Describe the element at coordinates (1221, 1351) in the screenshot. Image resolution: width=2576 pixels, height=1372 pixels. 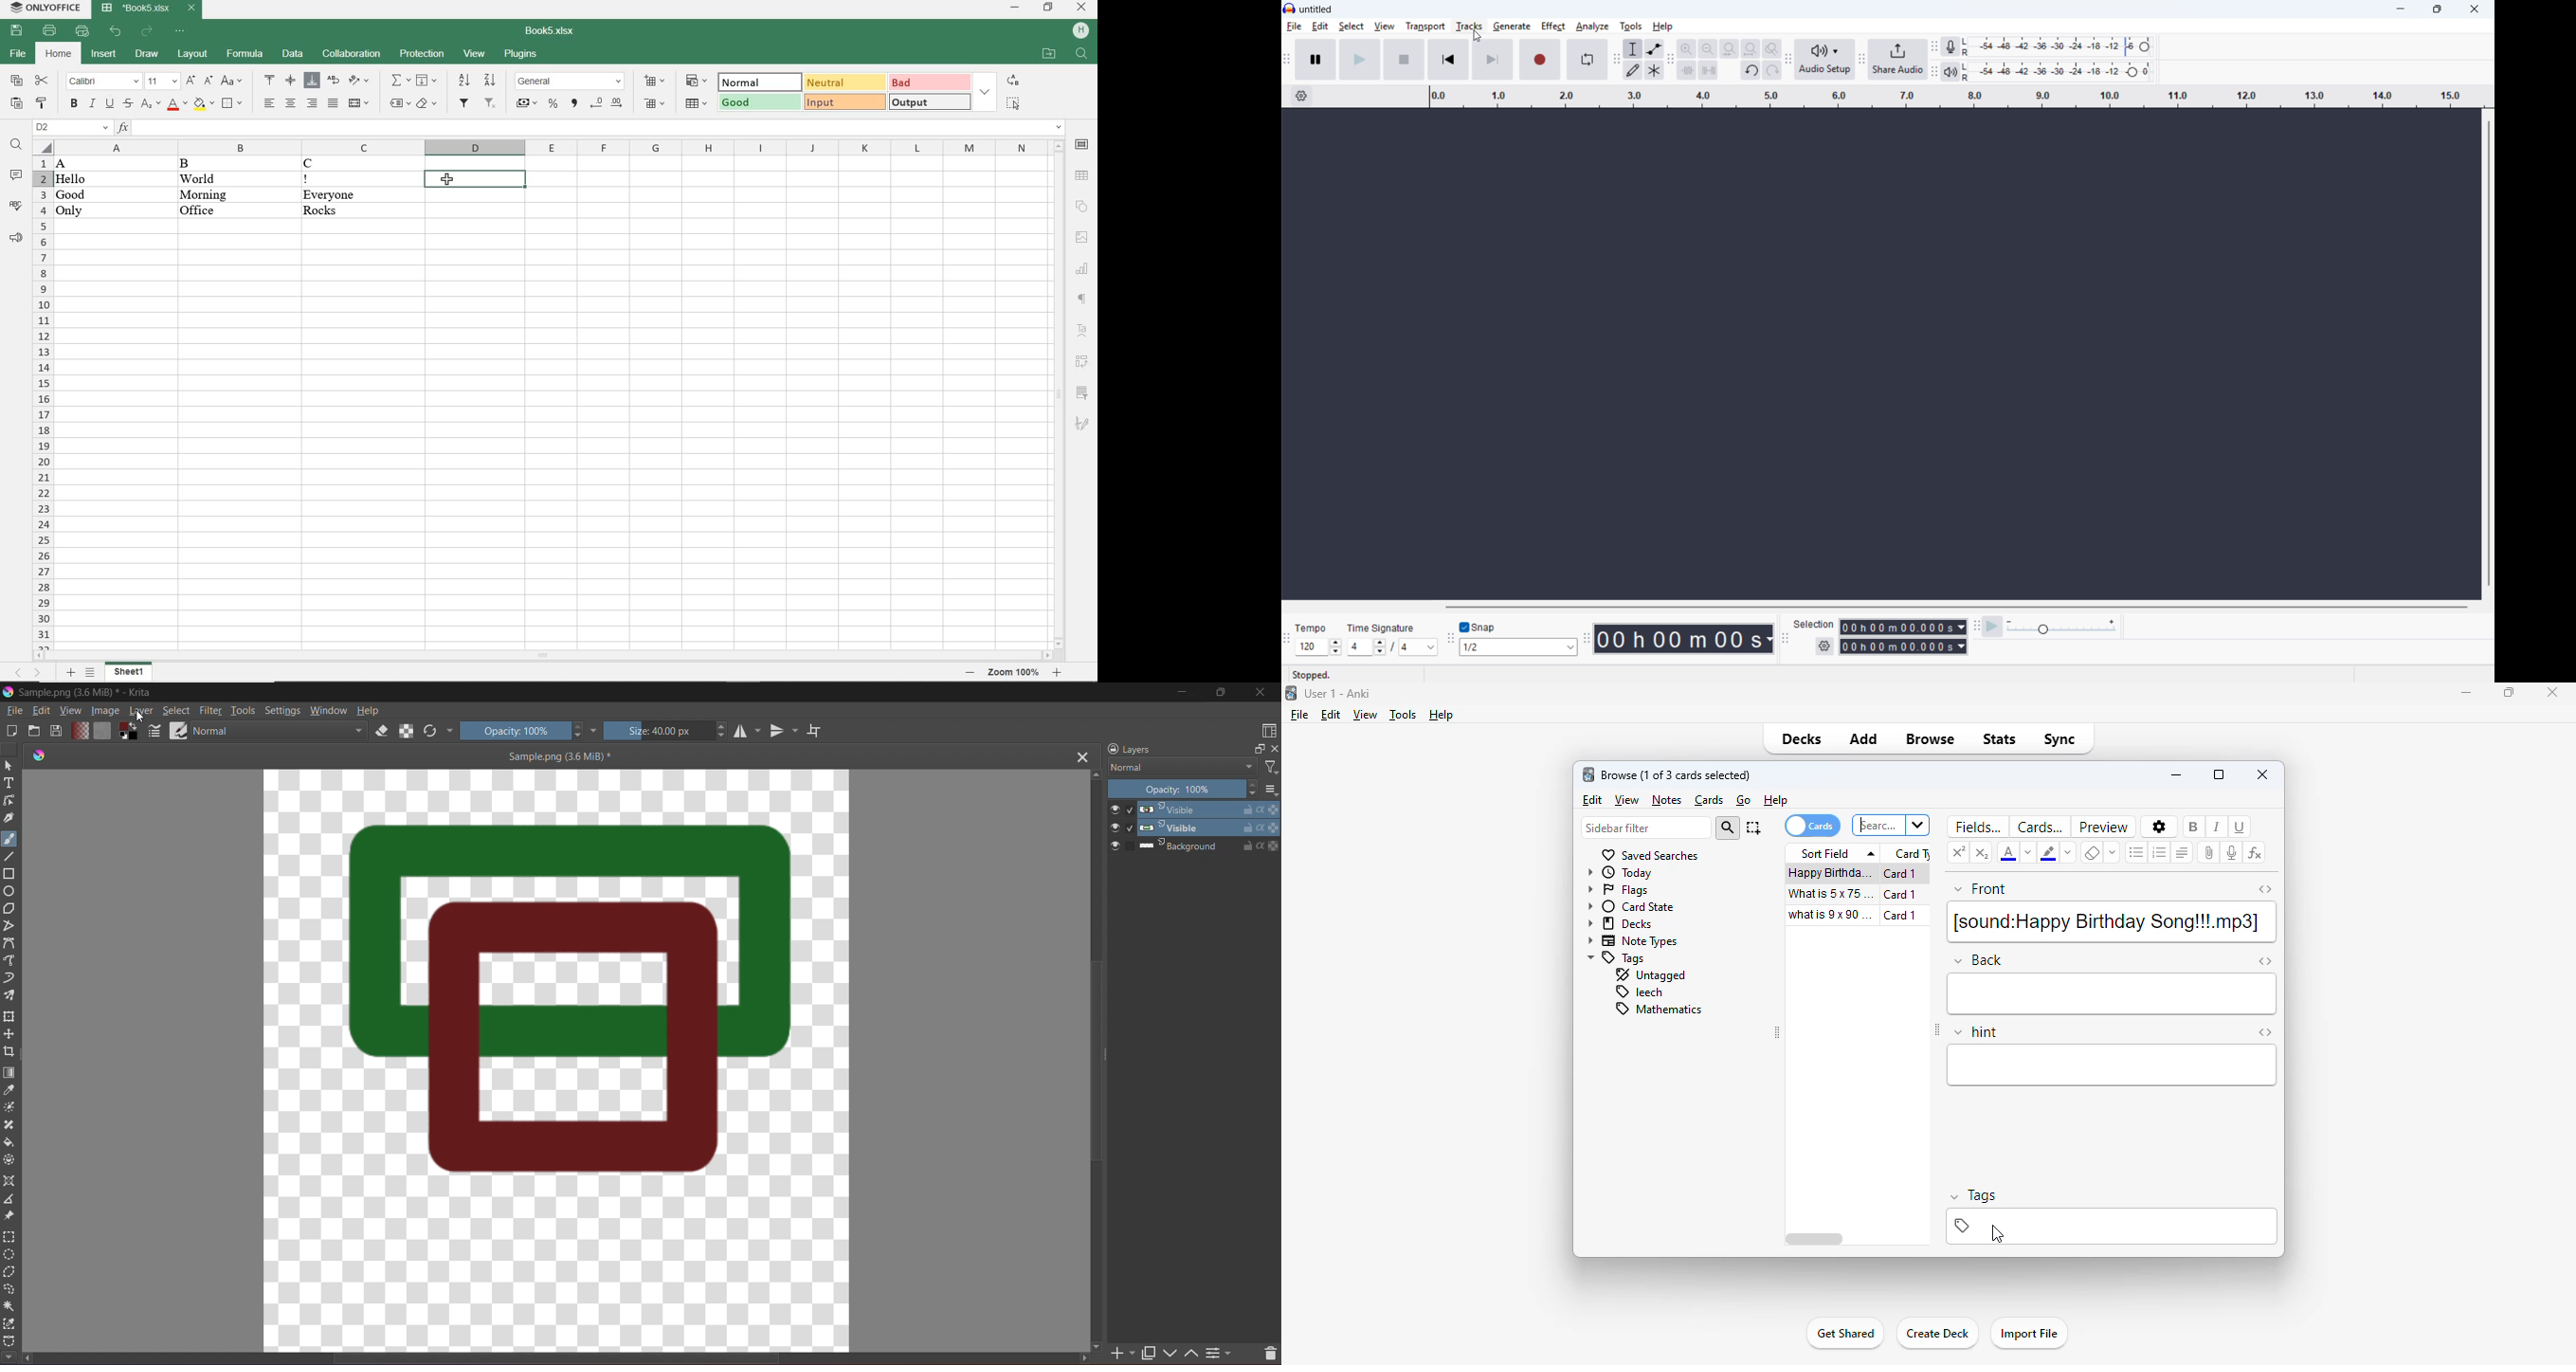
I see `Layer Properties` at that location.